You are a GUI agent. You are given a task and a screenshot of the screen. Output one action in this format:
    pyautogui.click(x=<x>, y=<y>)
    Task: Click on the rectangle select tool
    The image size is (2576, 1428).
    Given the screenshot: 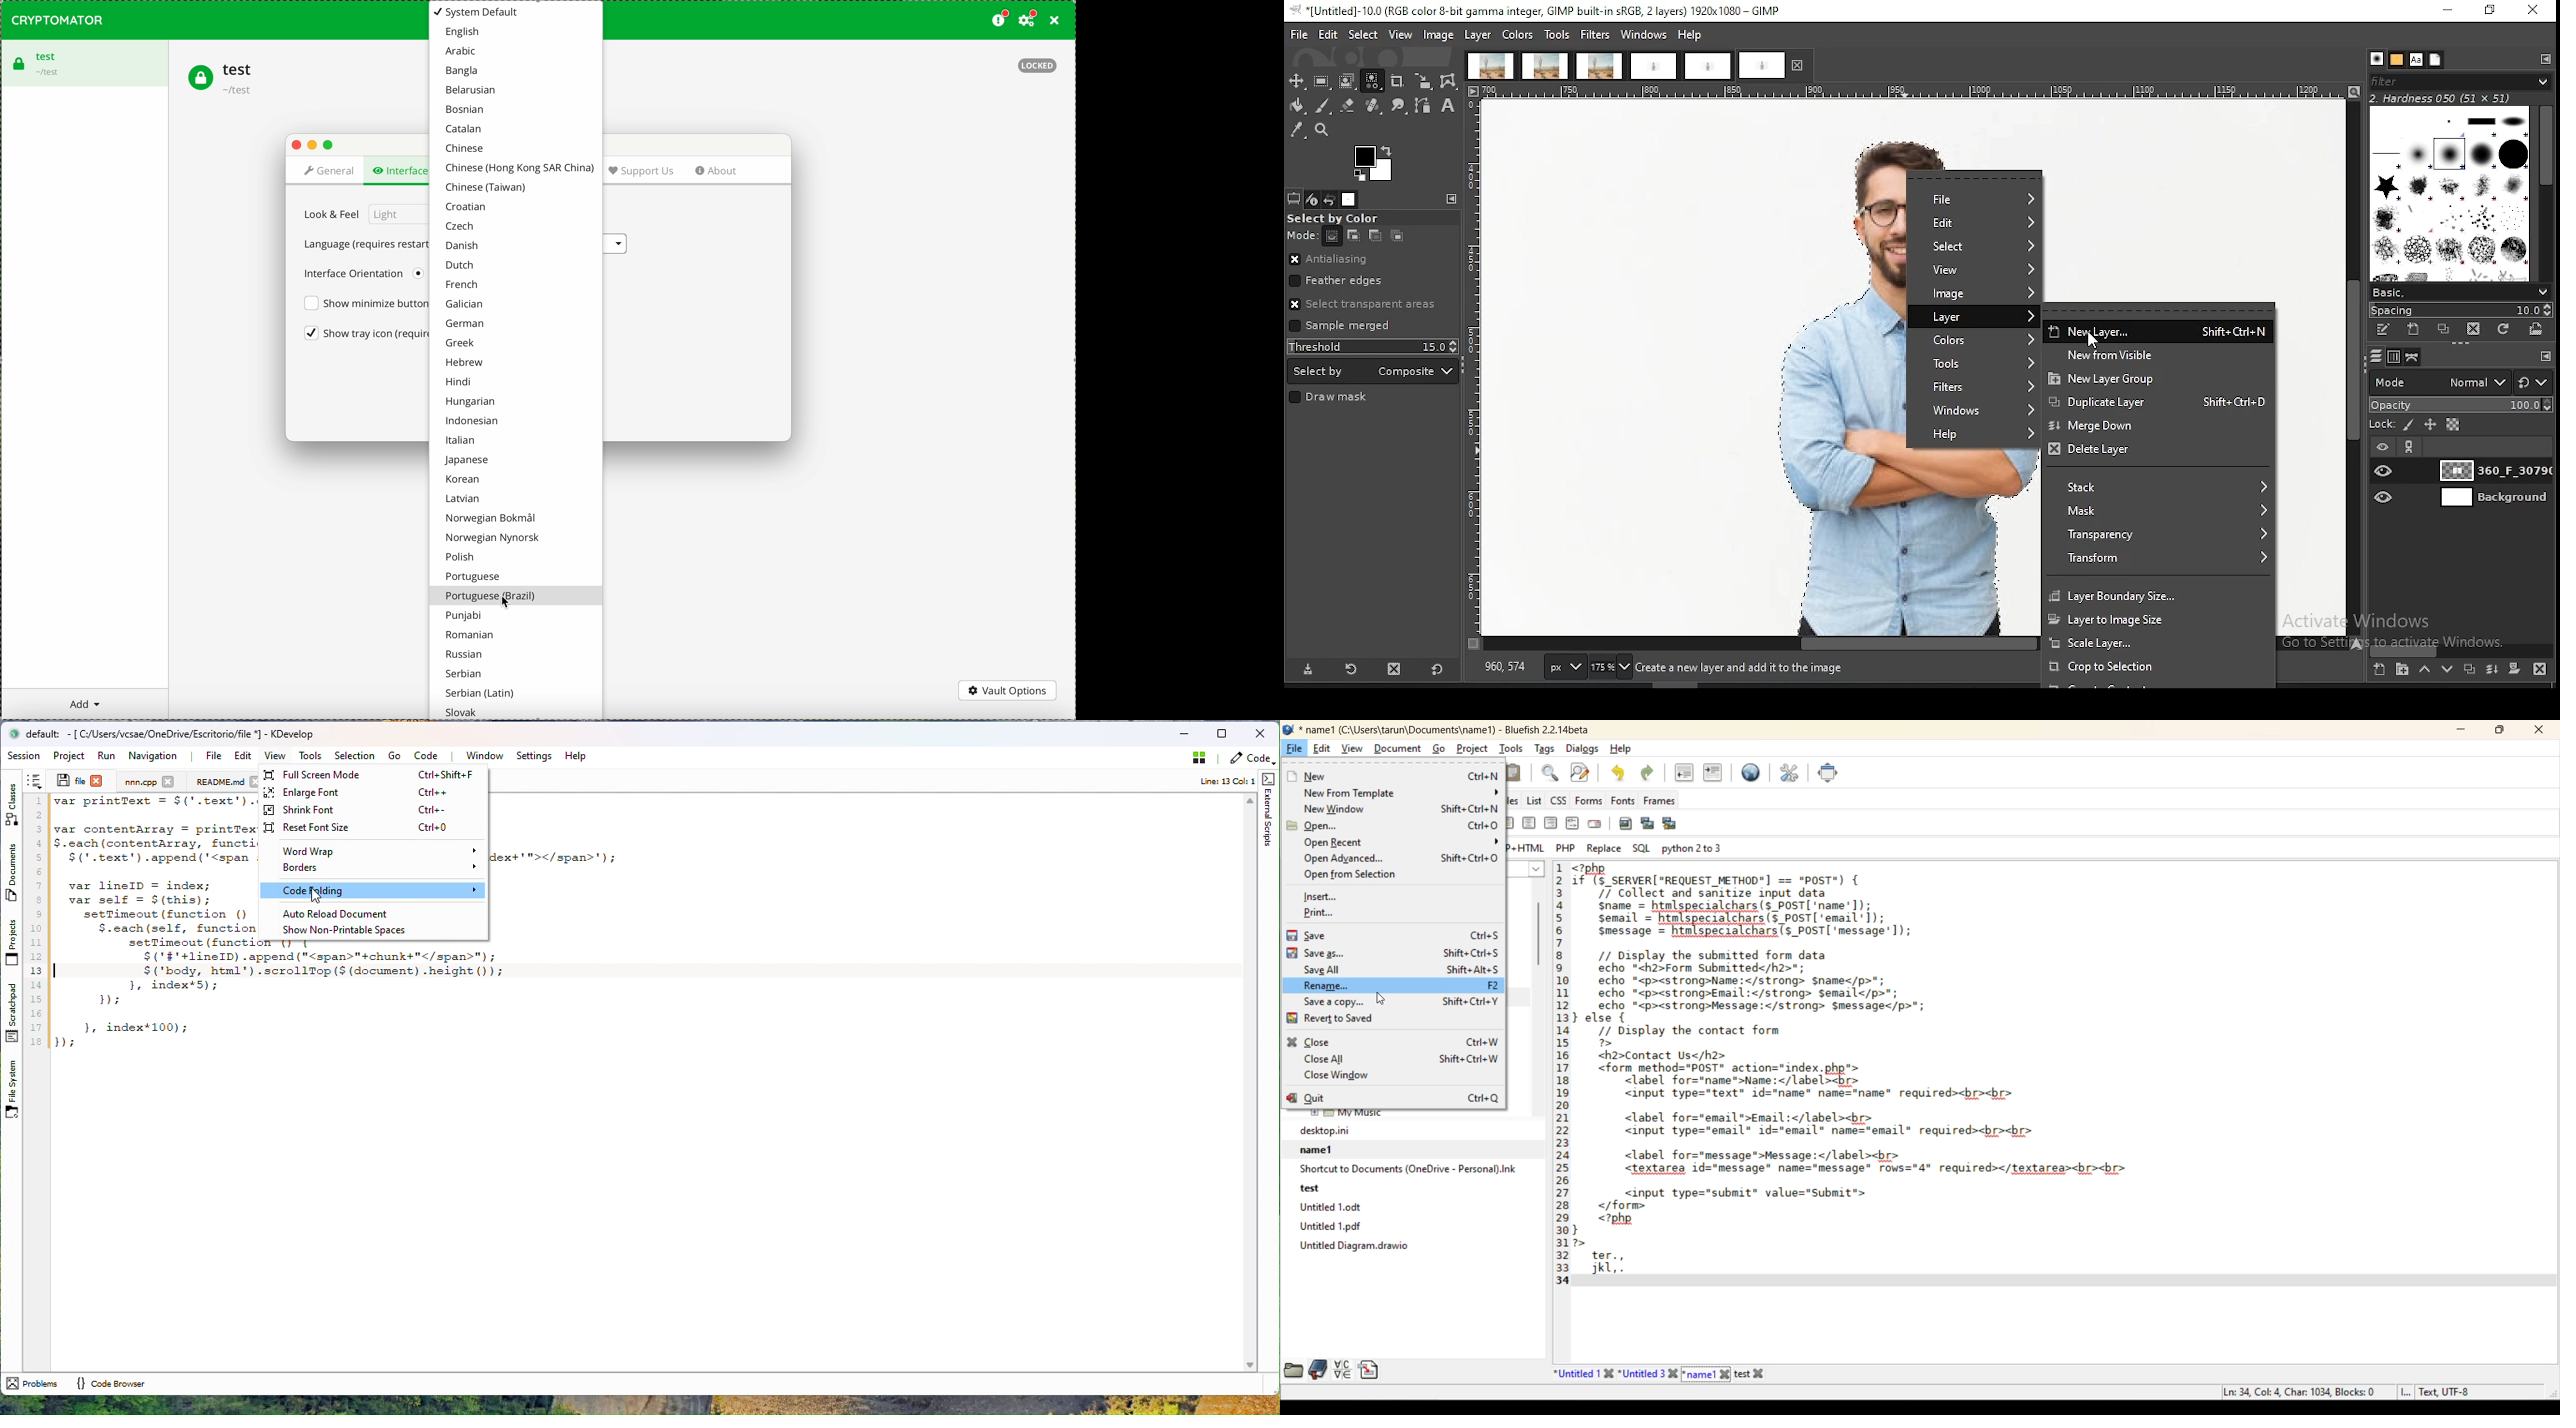 What is the action you would take?
    pyautogui.click(x=1321, y=81)
    